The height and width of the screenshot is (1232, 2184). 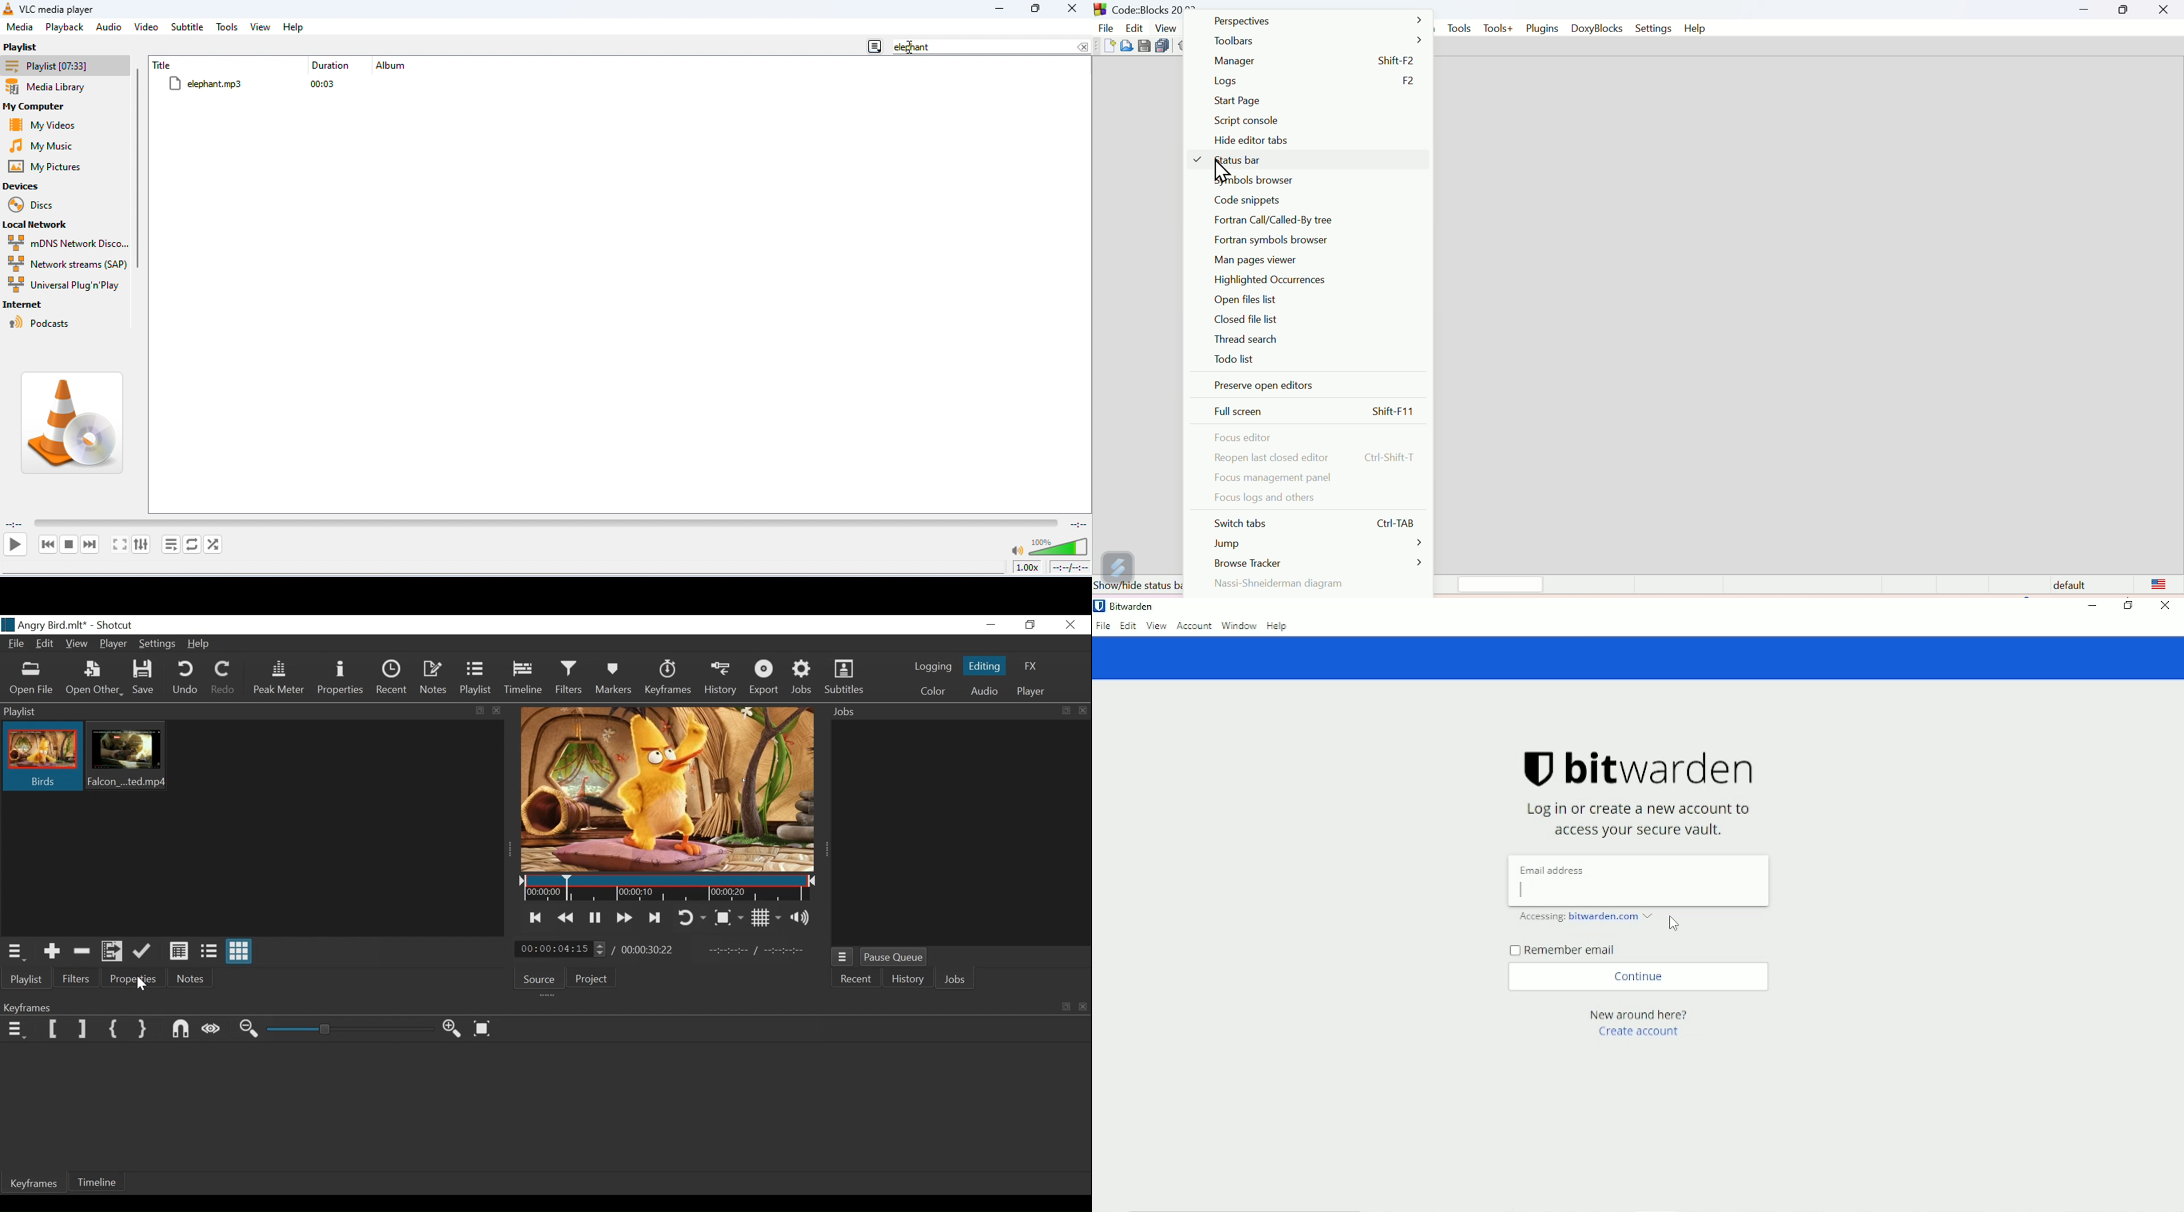 I want to click on File, so click(x=16, y=645).